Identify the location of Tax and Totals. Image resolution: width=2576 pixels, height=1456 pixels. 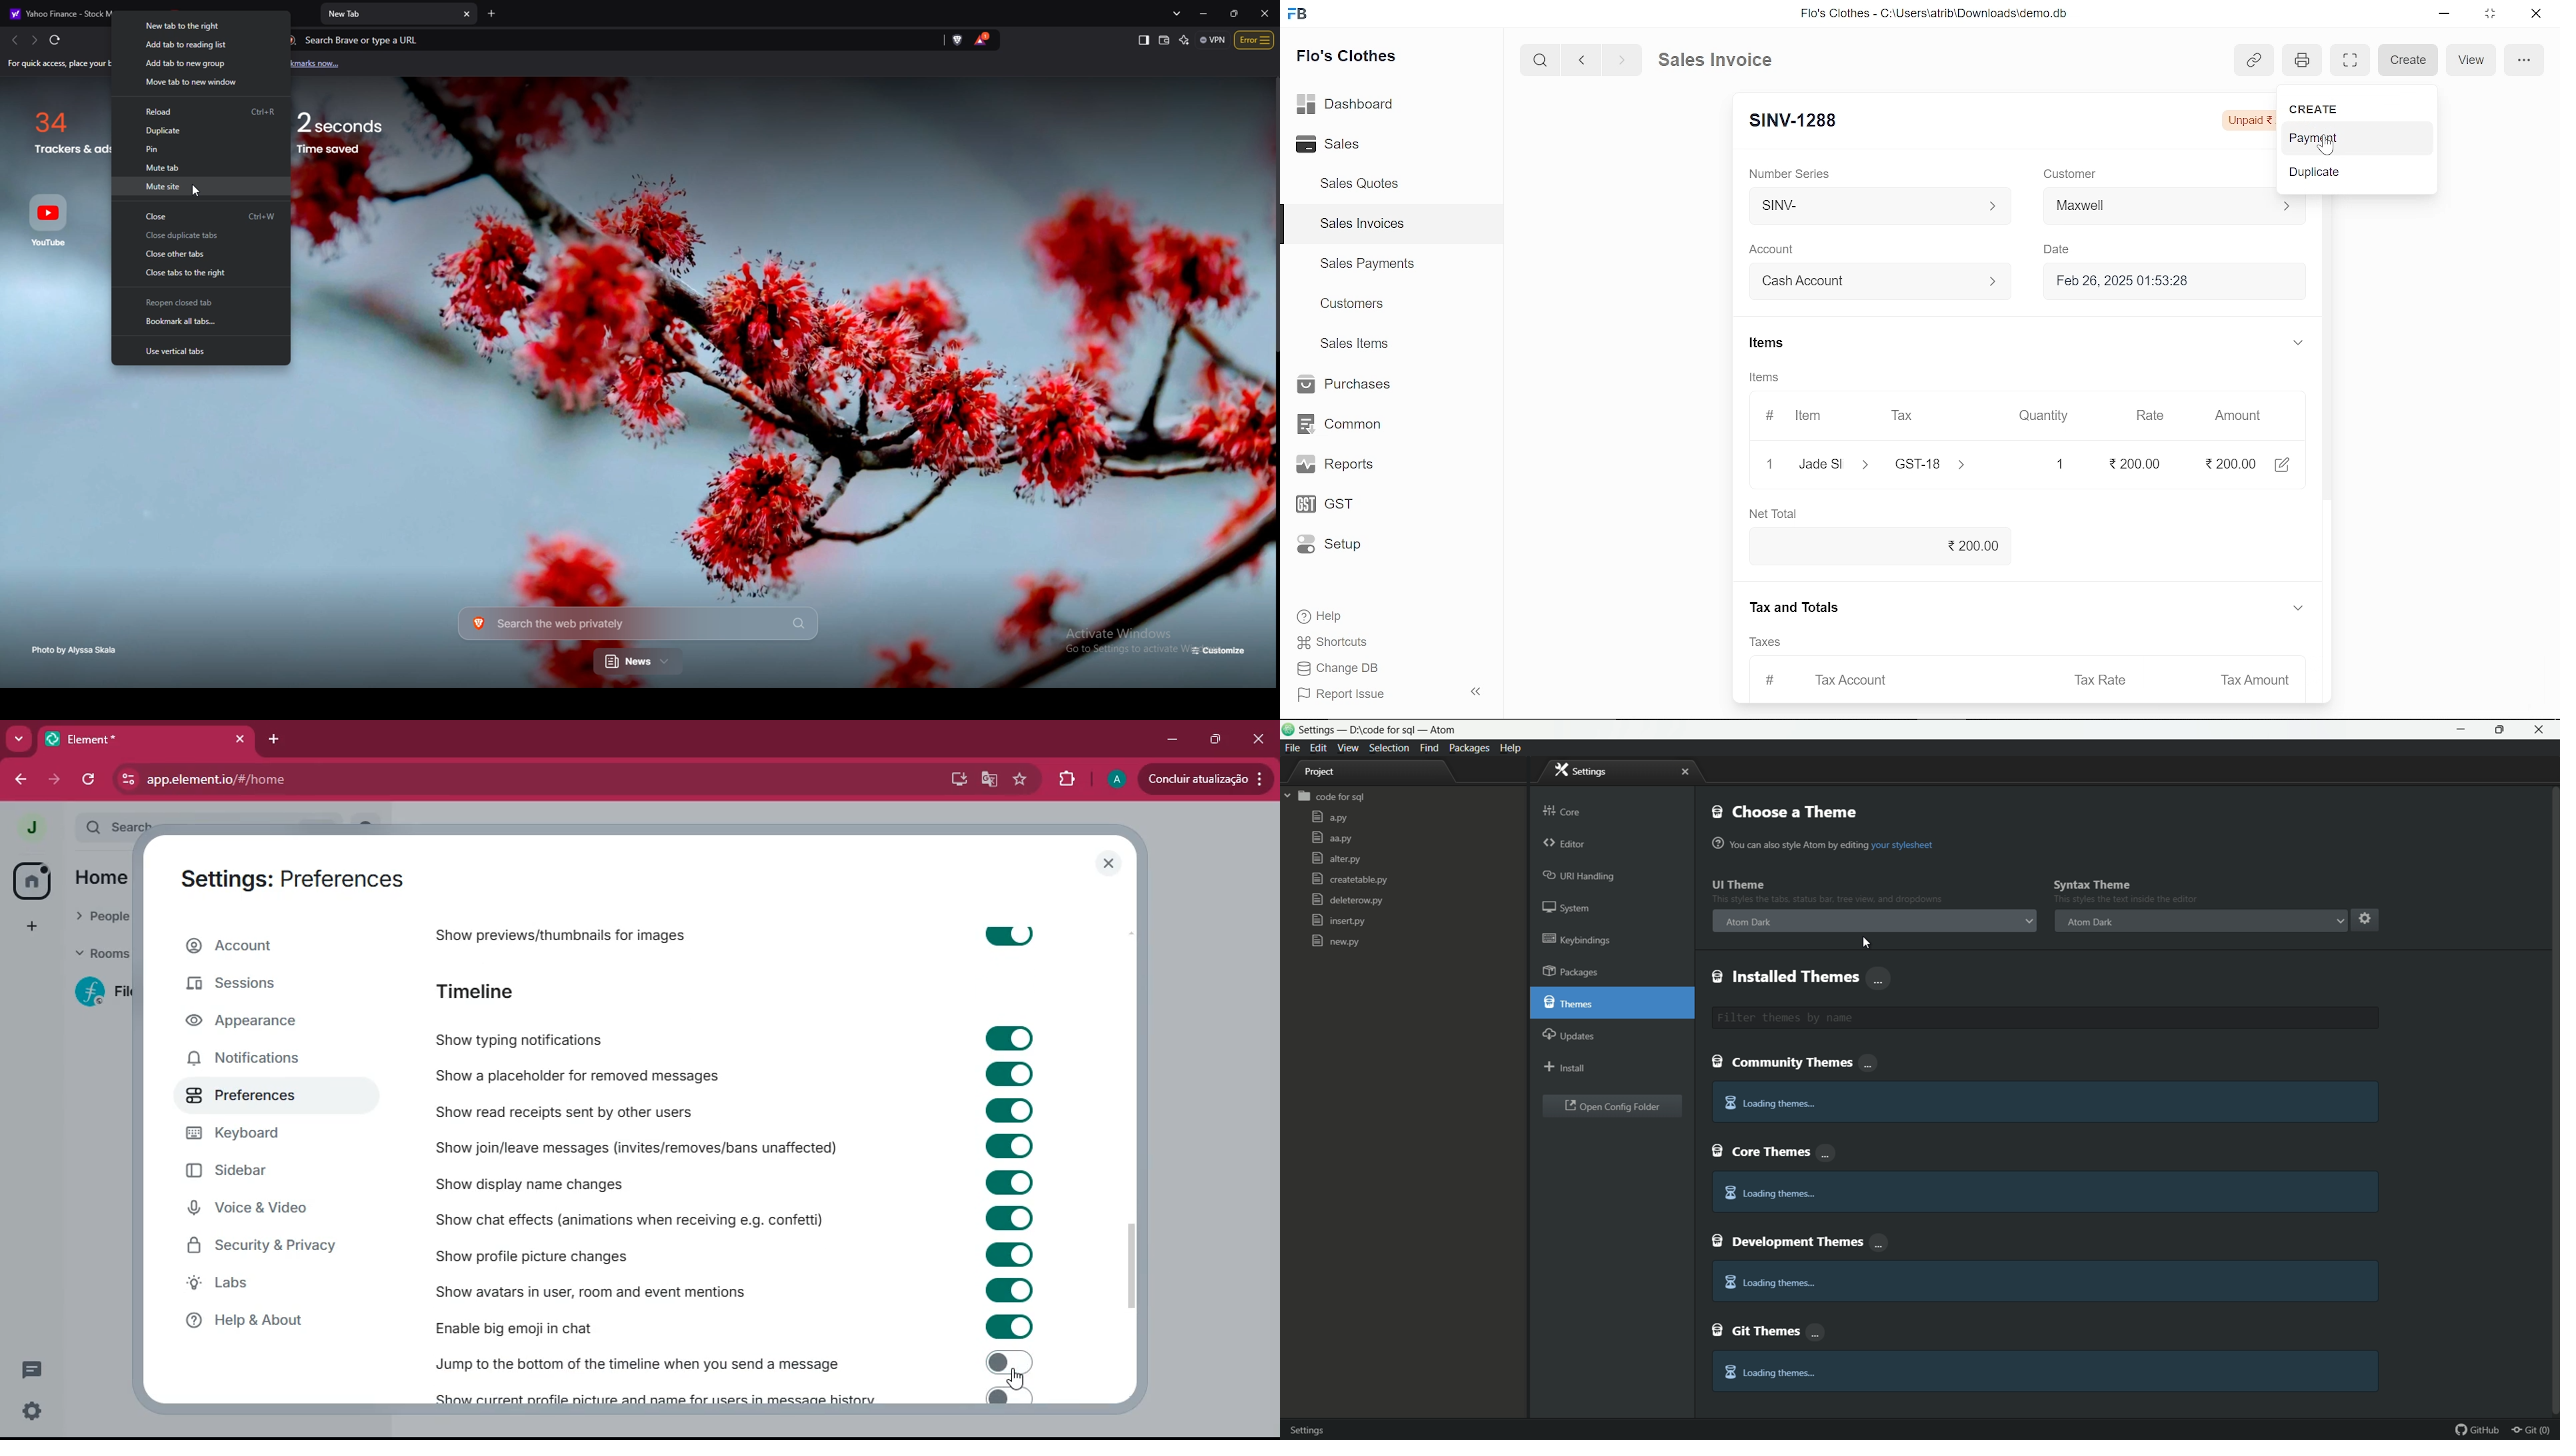
(1798, 607).